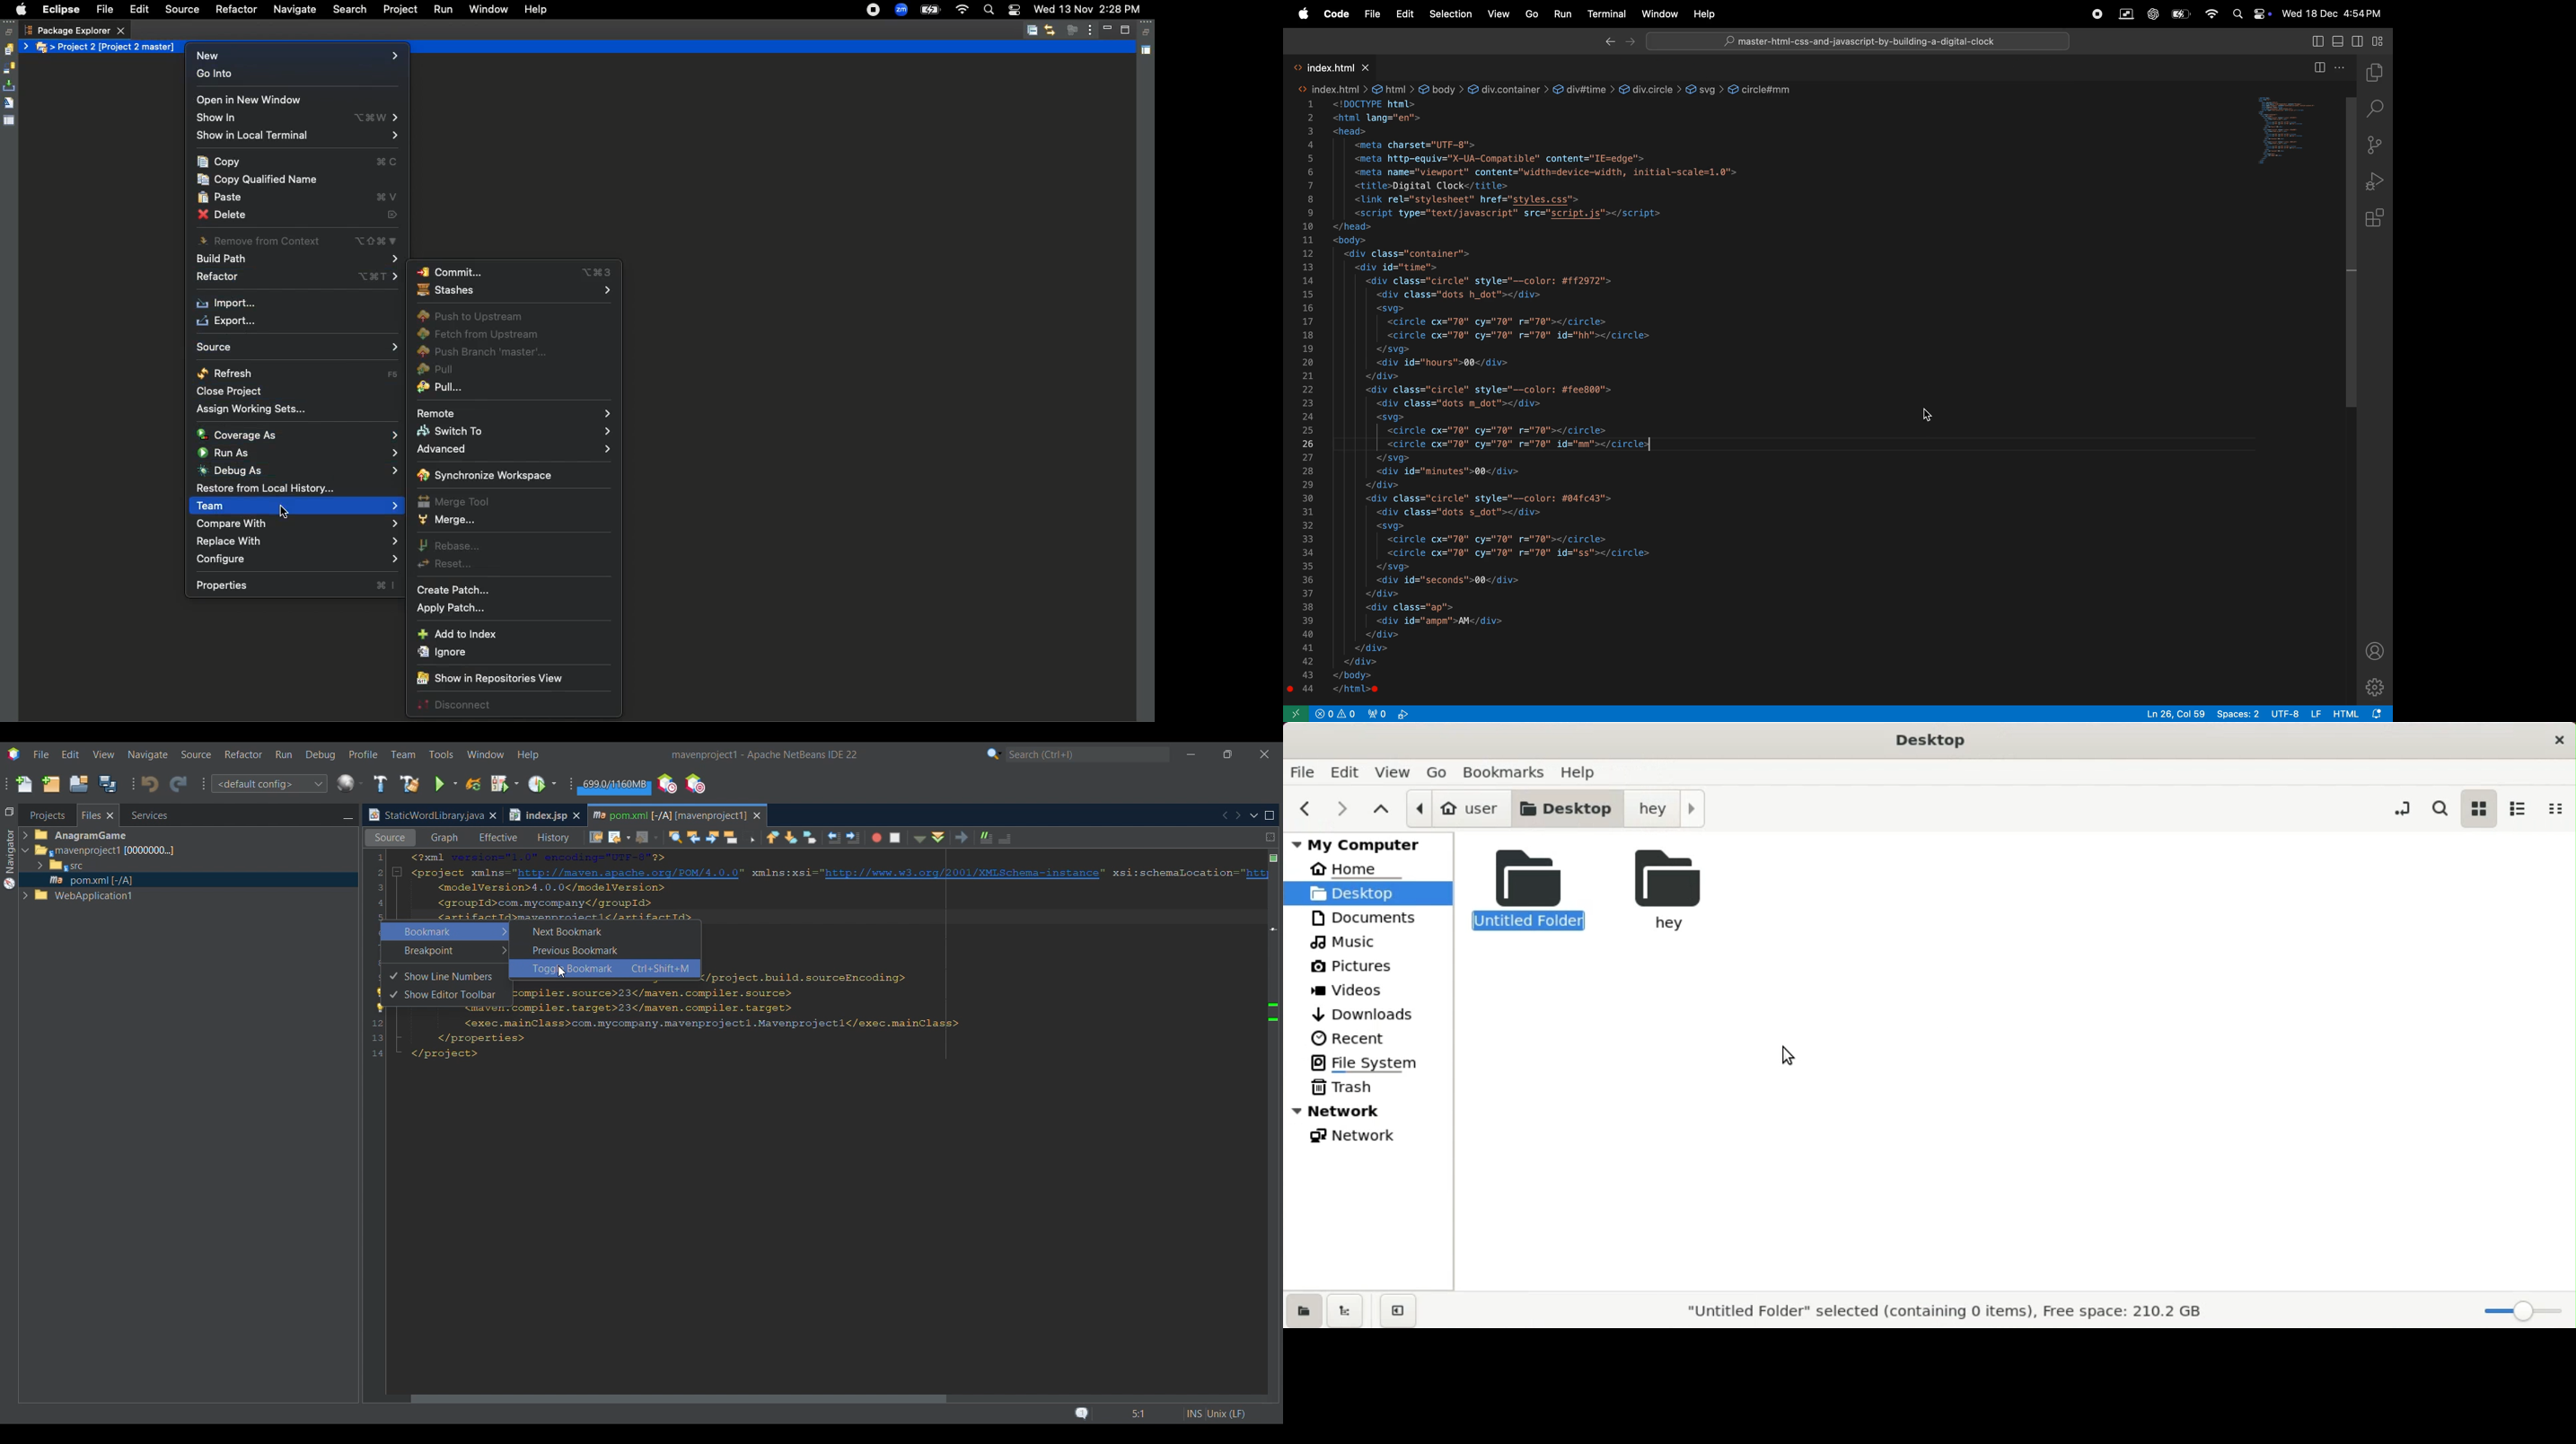  I want to click on Pull, so click(442, 389).